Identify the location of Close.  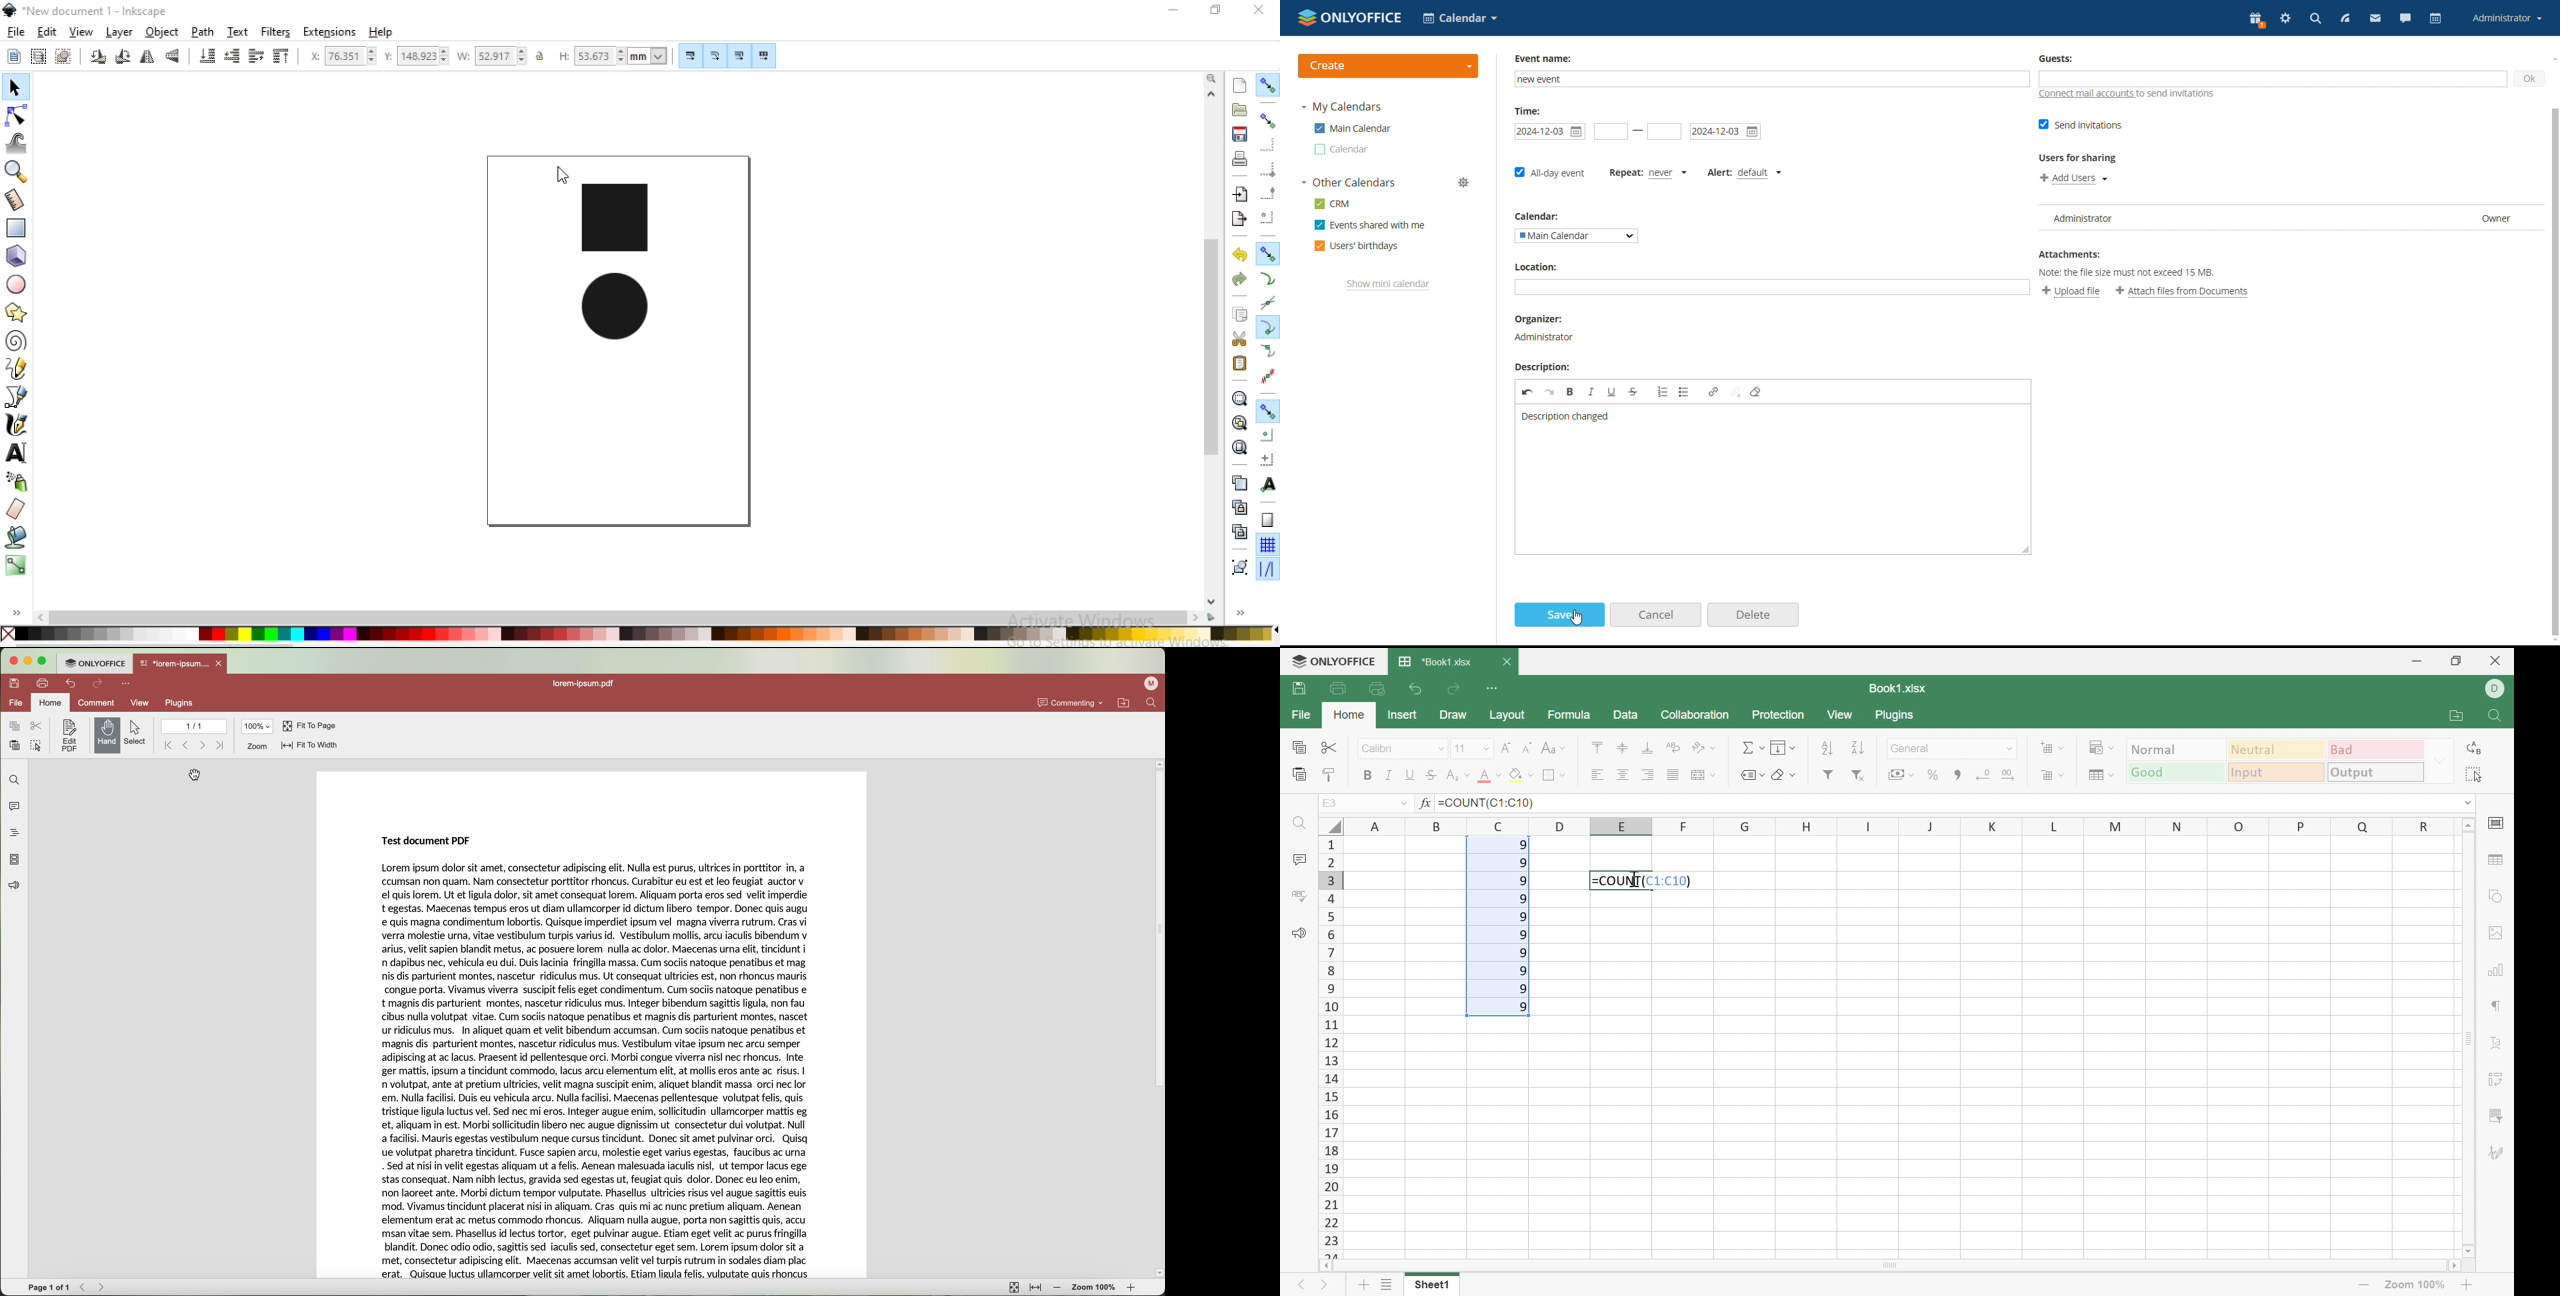
(2497, 660).